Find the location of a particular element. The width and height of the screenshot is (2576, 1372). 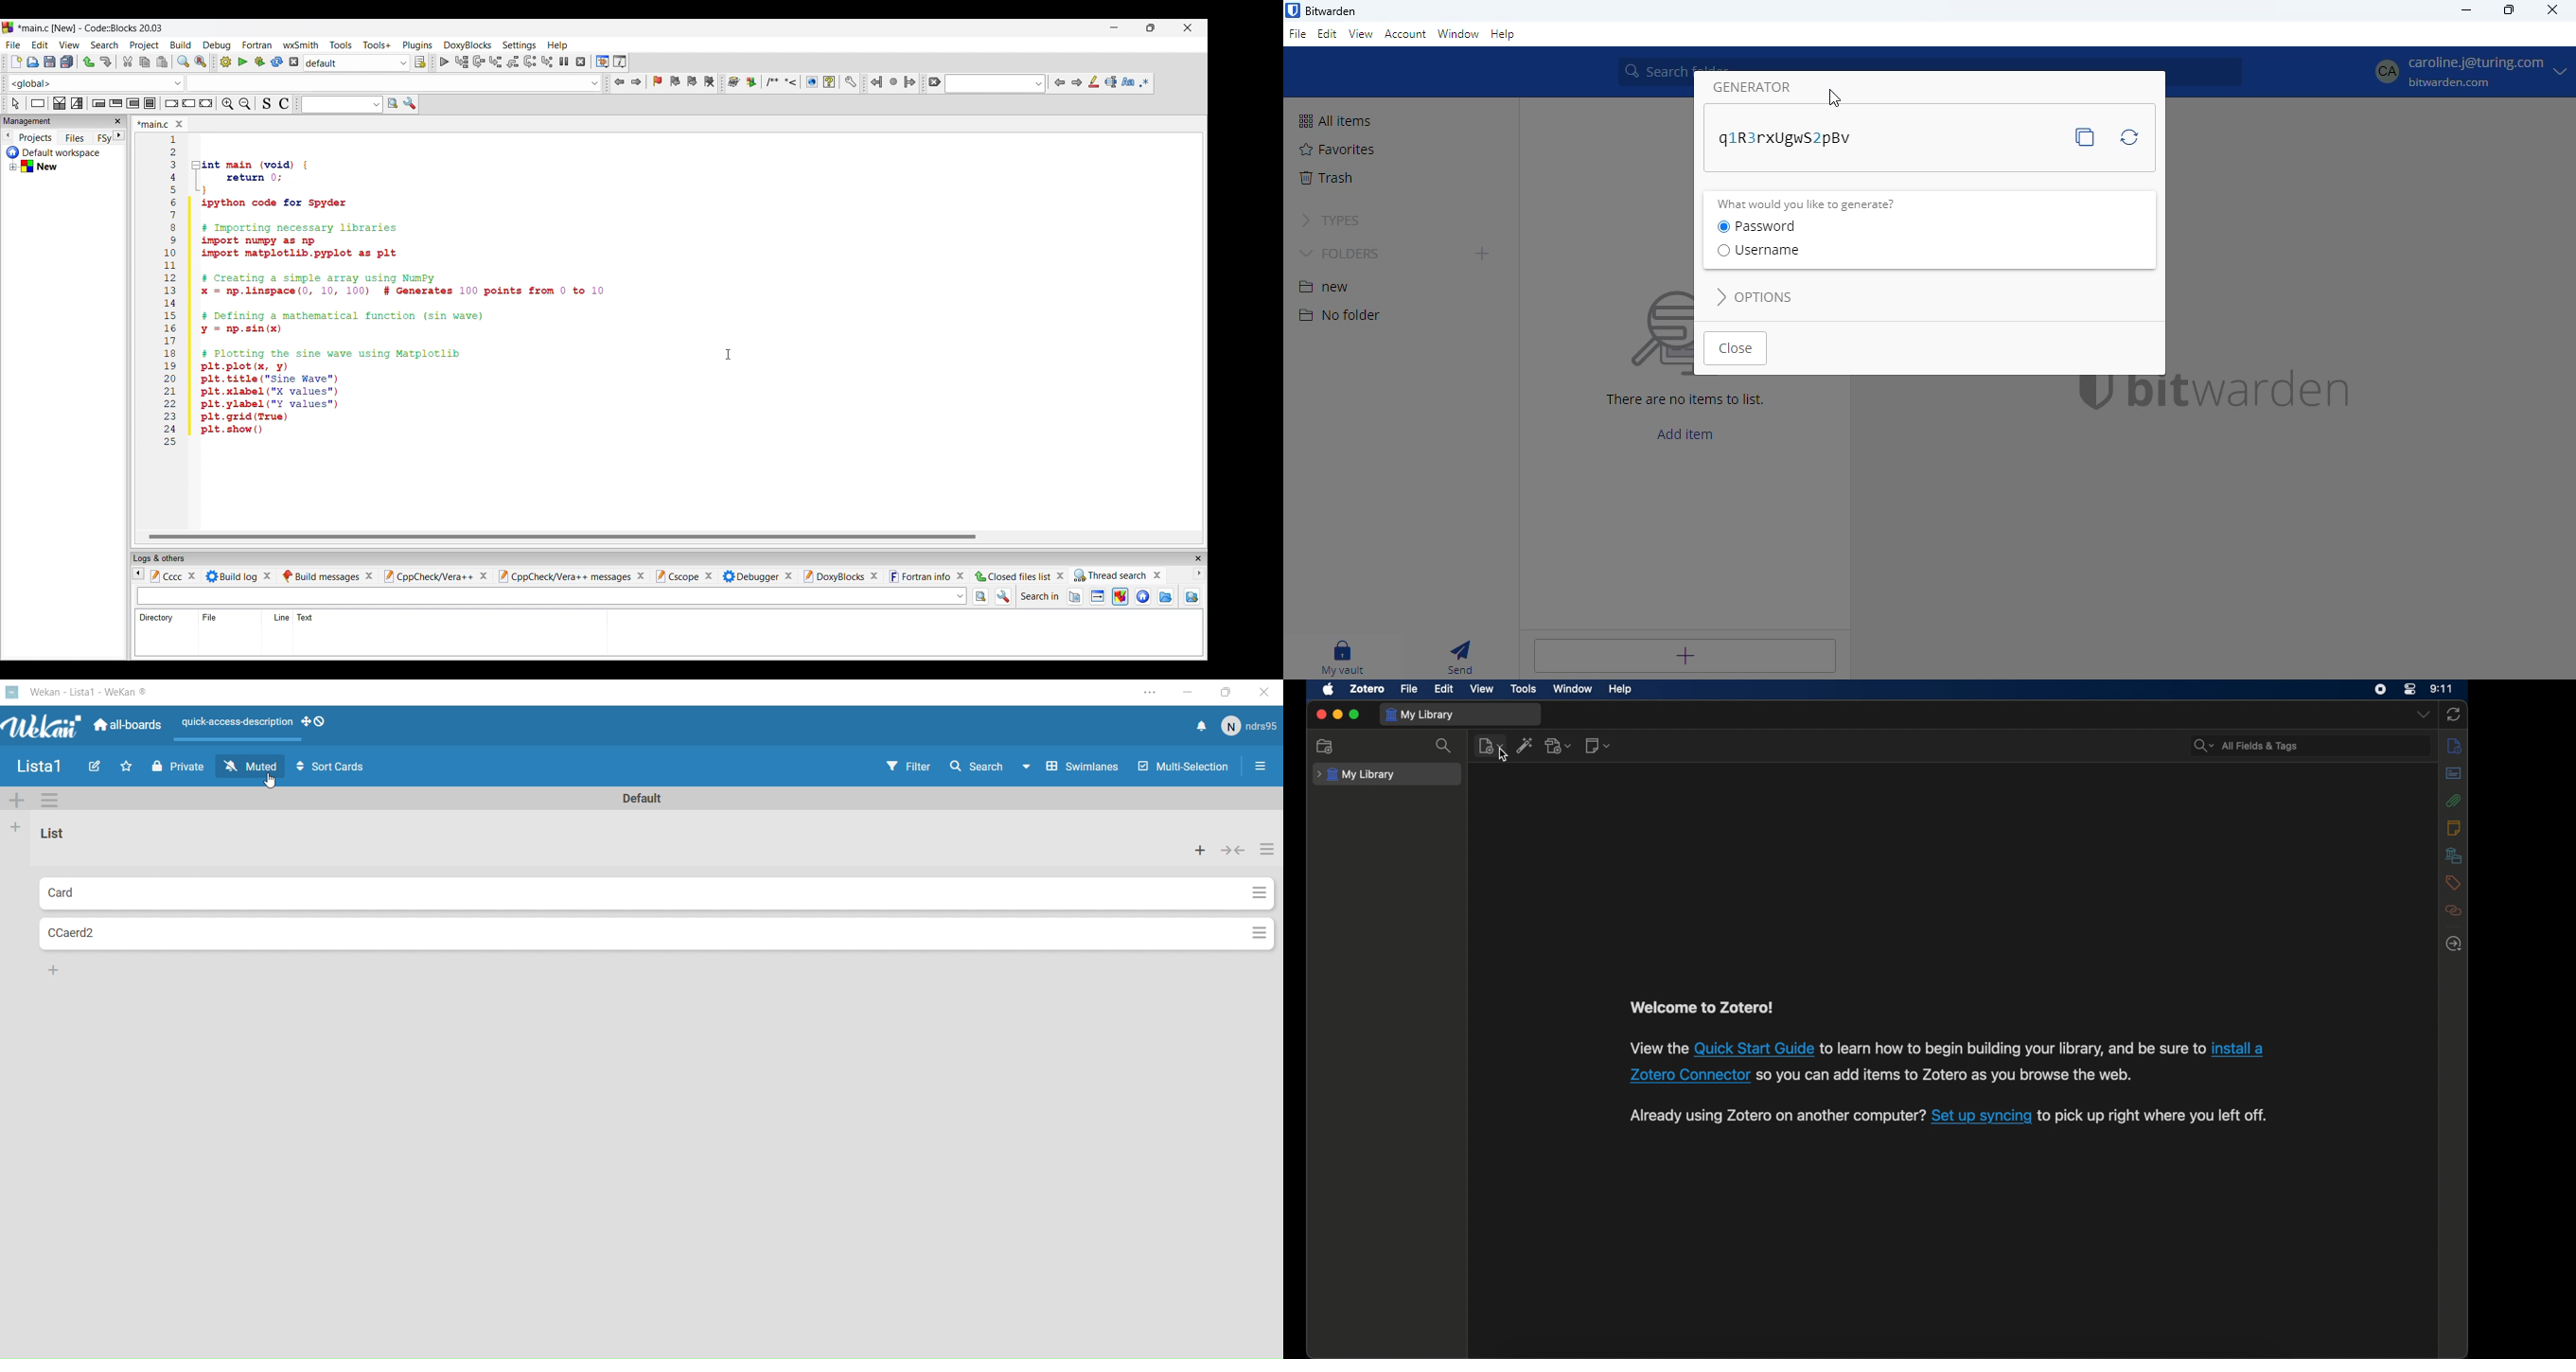

Settings is located at coordinates (49, 800).